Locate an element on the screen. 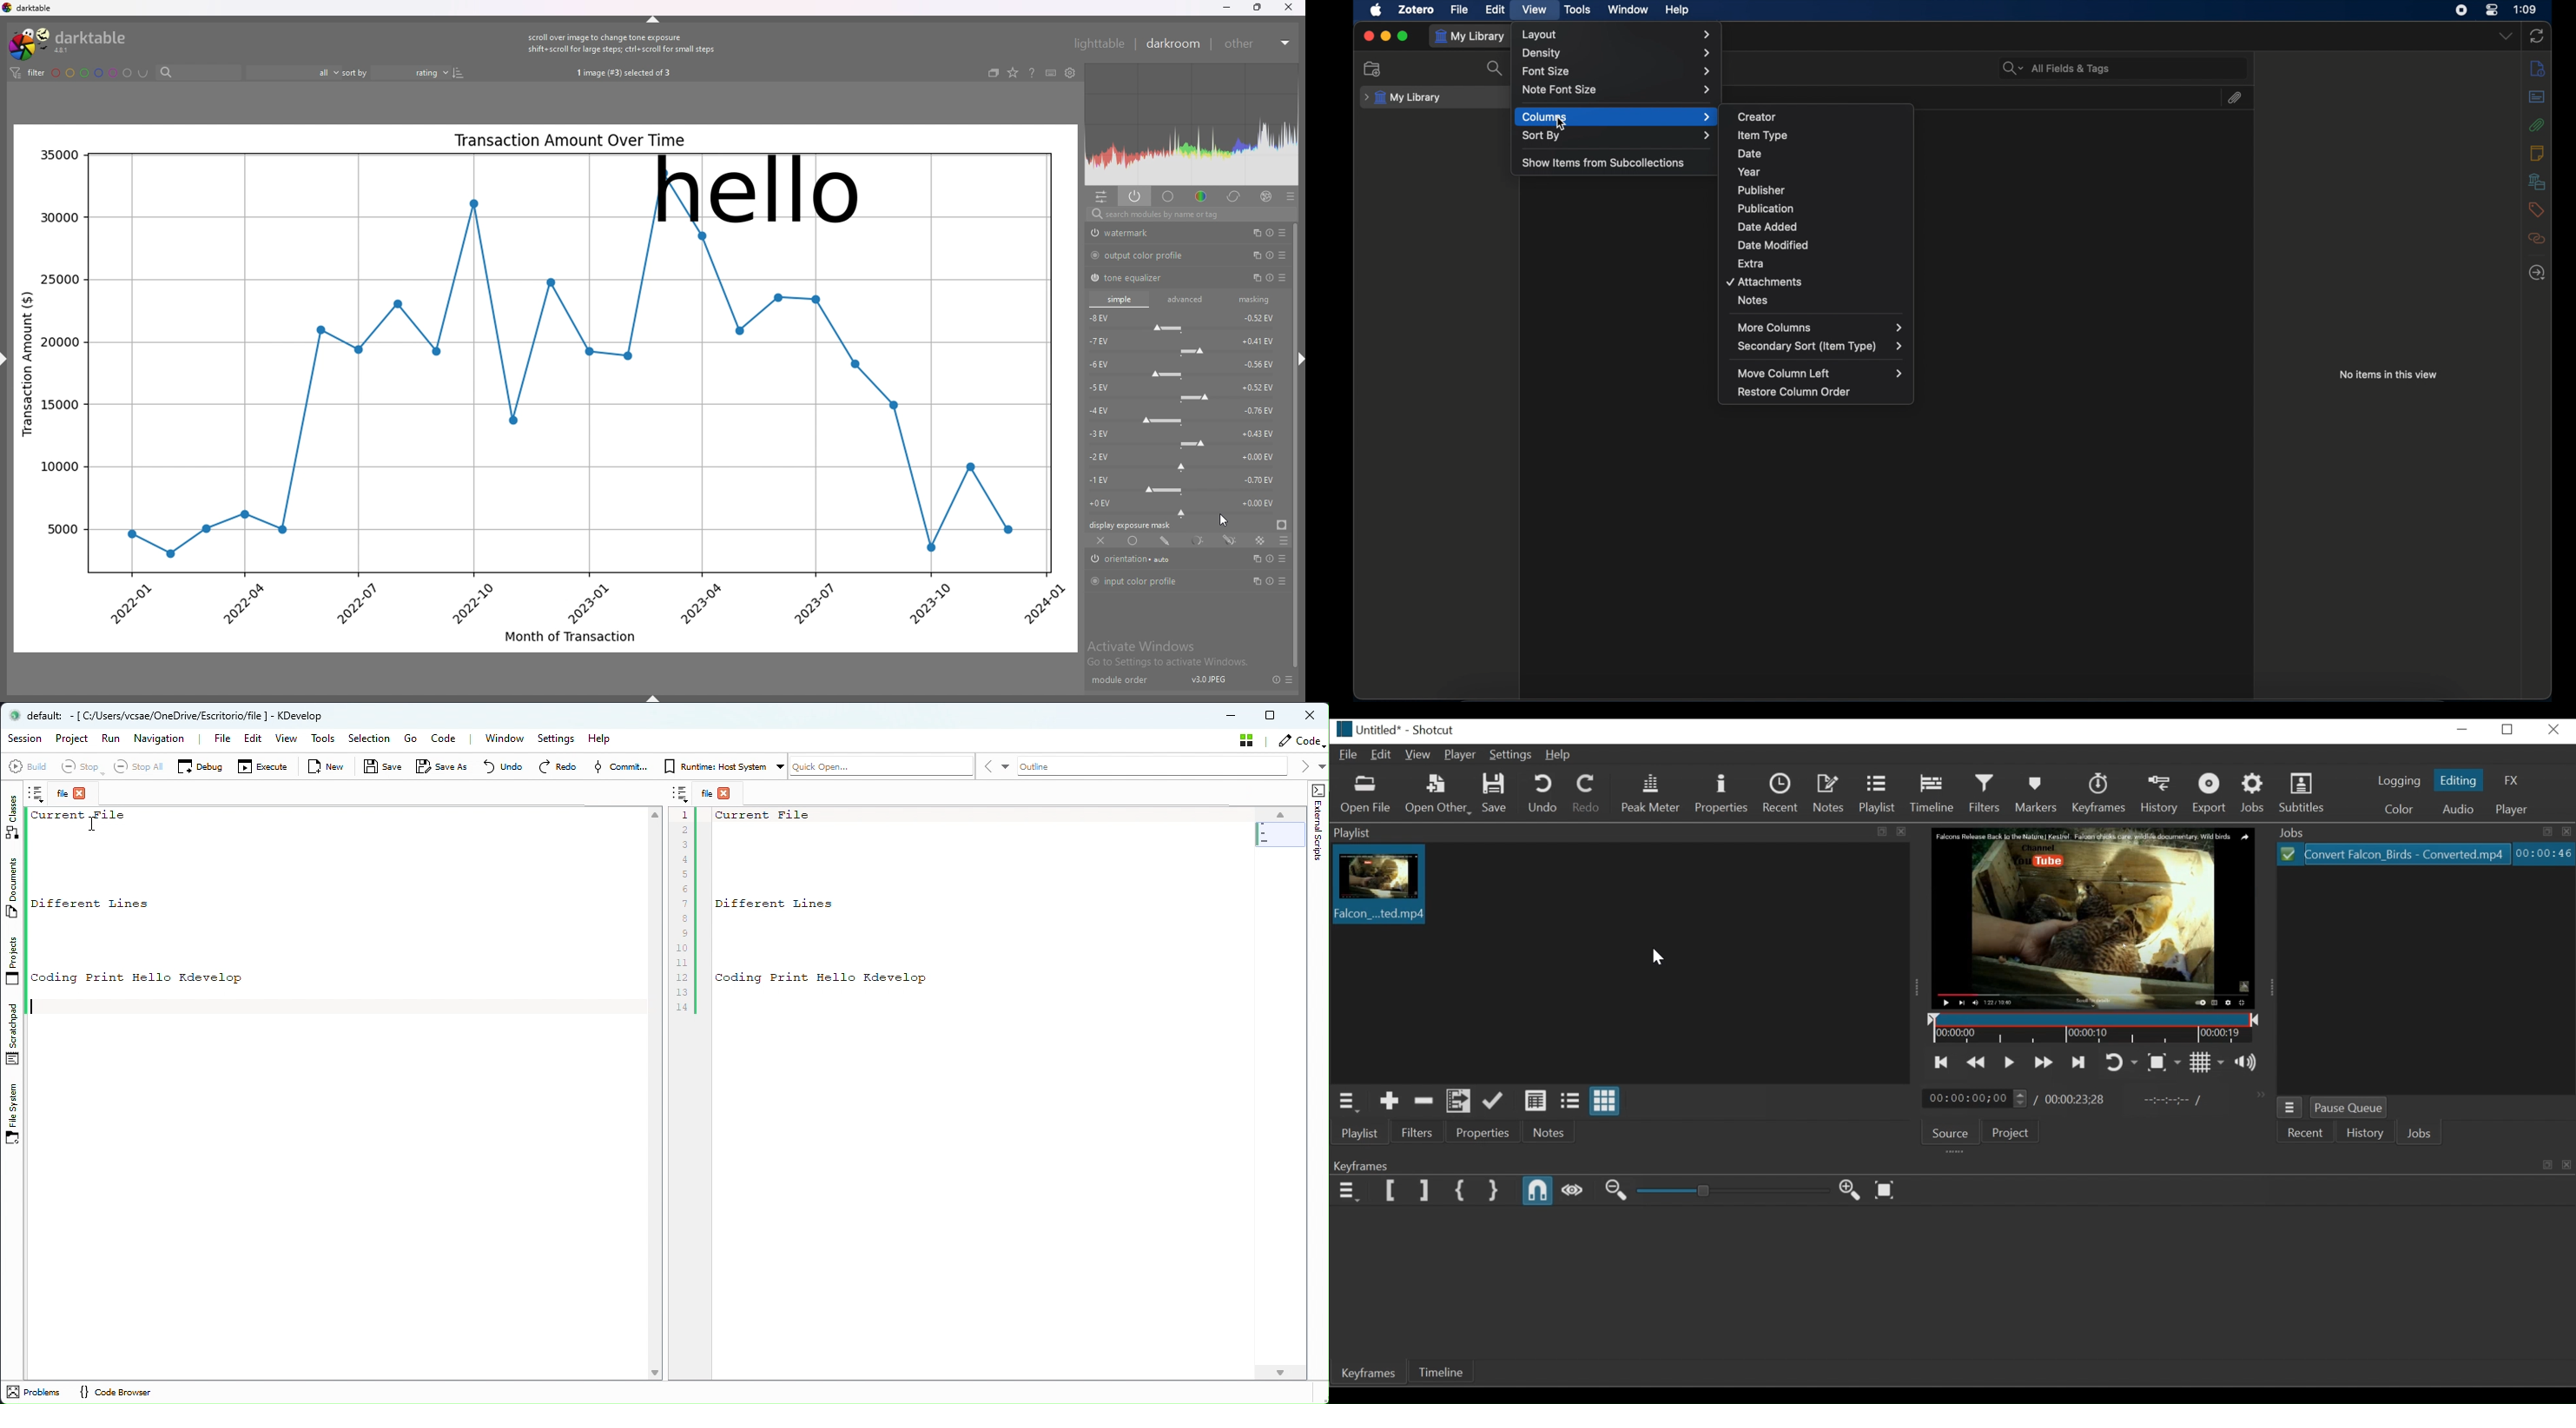 The height and width of the screenshot is (1428, 2576). Remove cut is located at coordinates (1424, 1100).